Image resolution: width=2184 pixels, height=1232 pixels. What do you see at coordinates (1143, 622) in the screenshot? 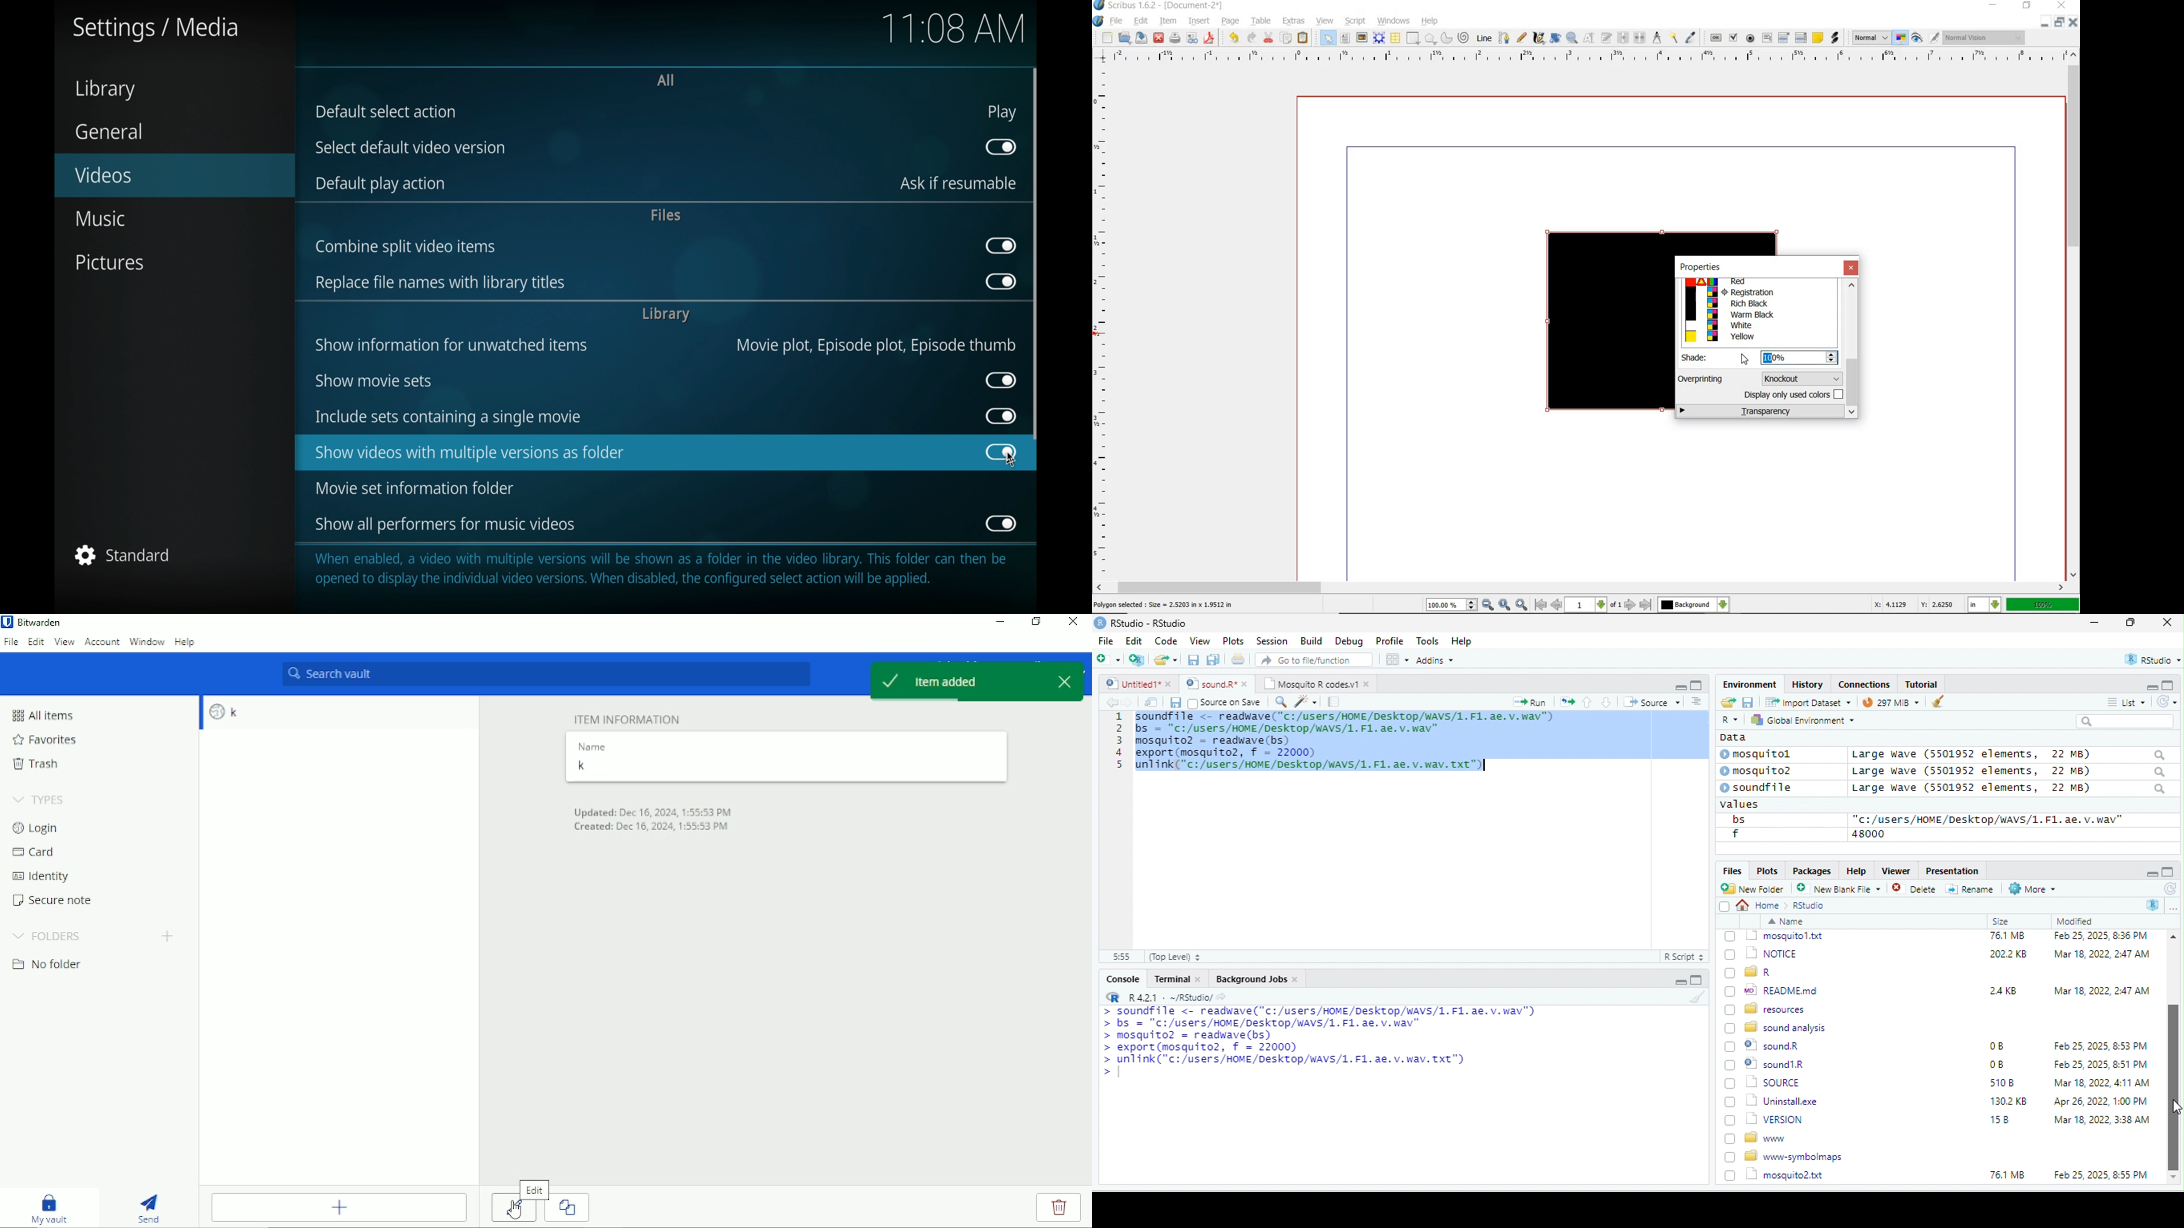
I see `RStudio` at bounding box center [1143, 622].